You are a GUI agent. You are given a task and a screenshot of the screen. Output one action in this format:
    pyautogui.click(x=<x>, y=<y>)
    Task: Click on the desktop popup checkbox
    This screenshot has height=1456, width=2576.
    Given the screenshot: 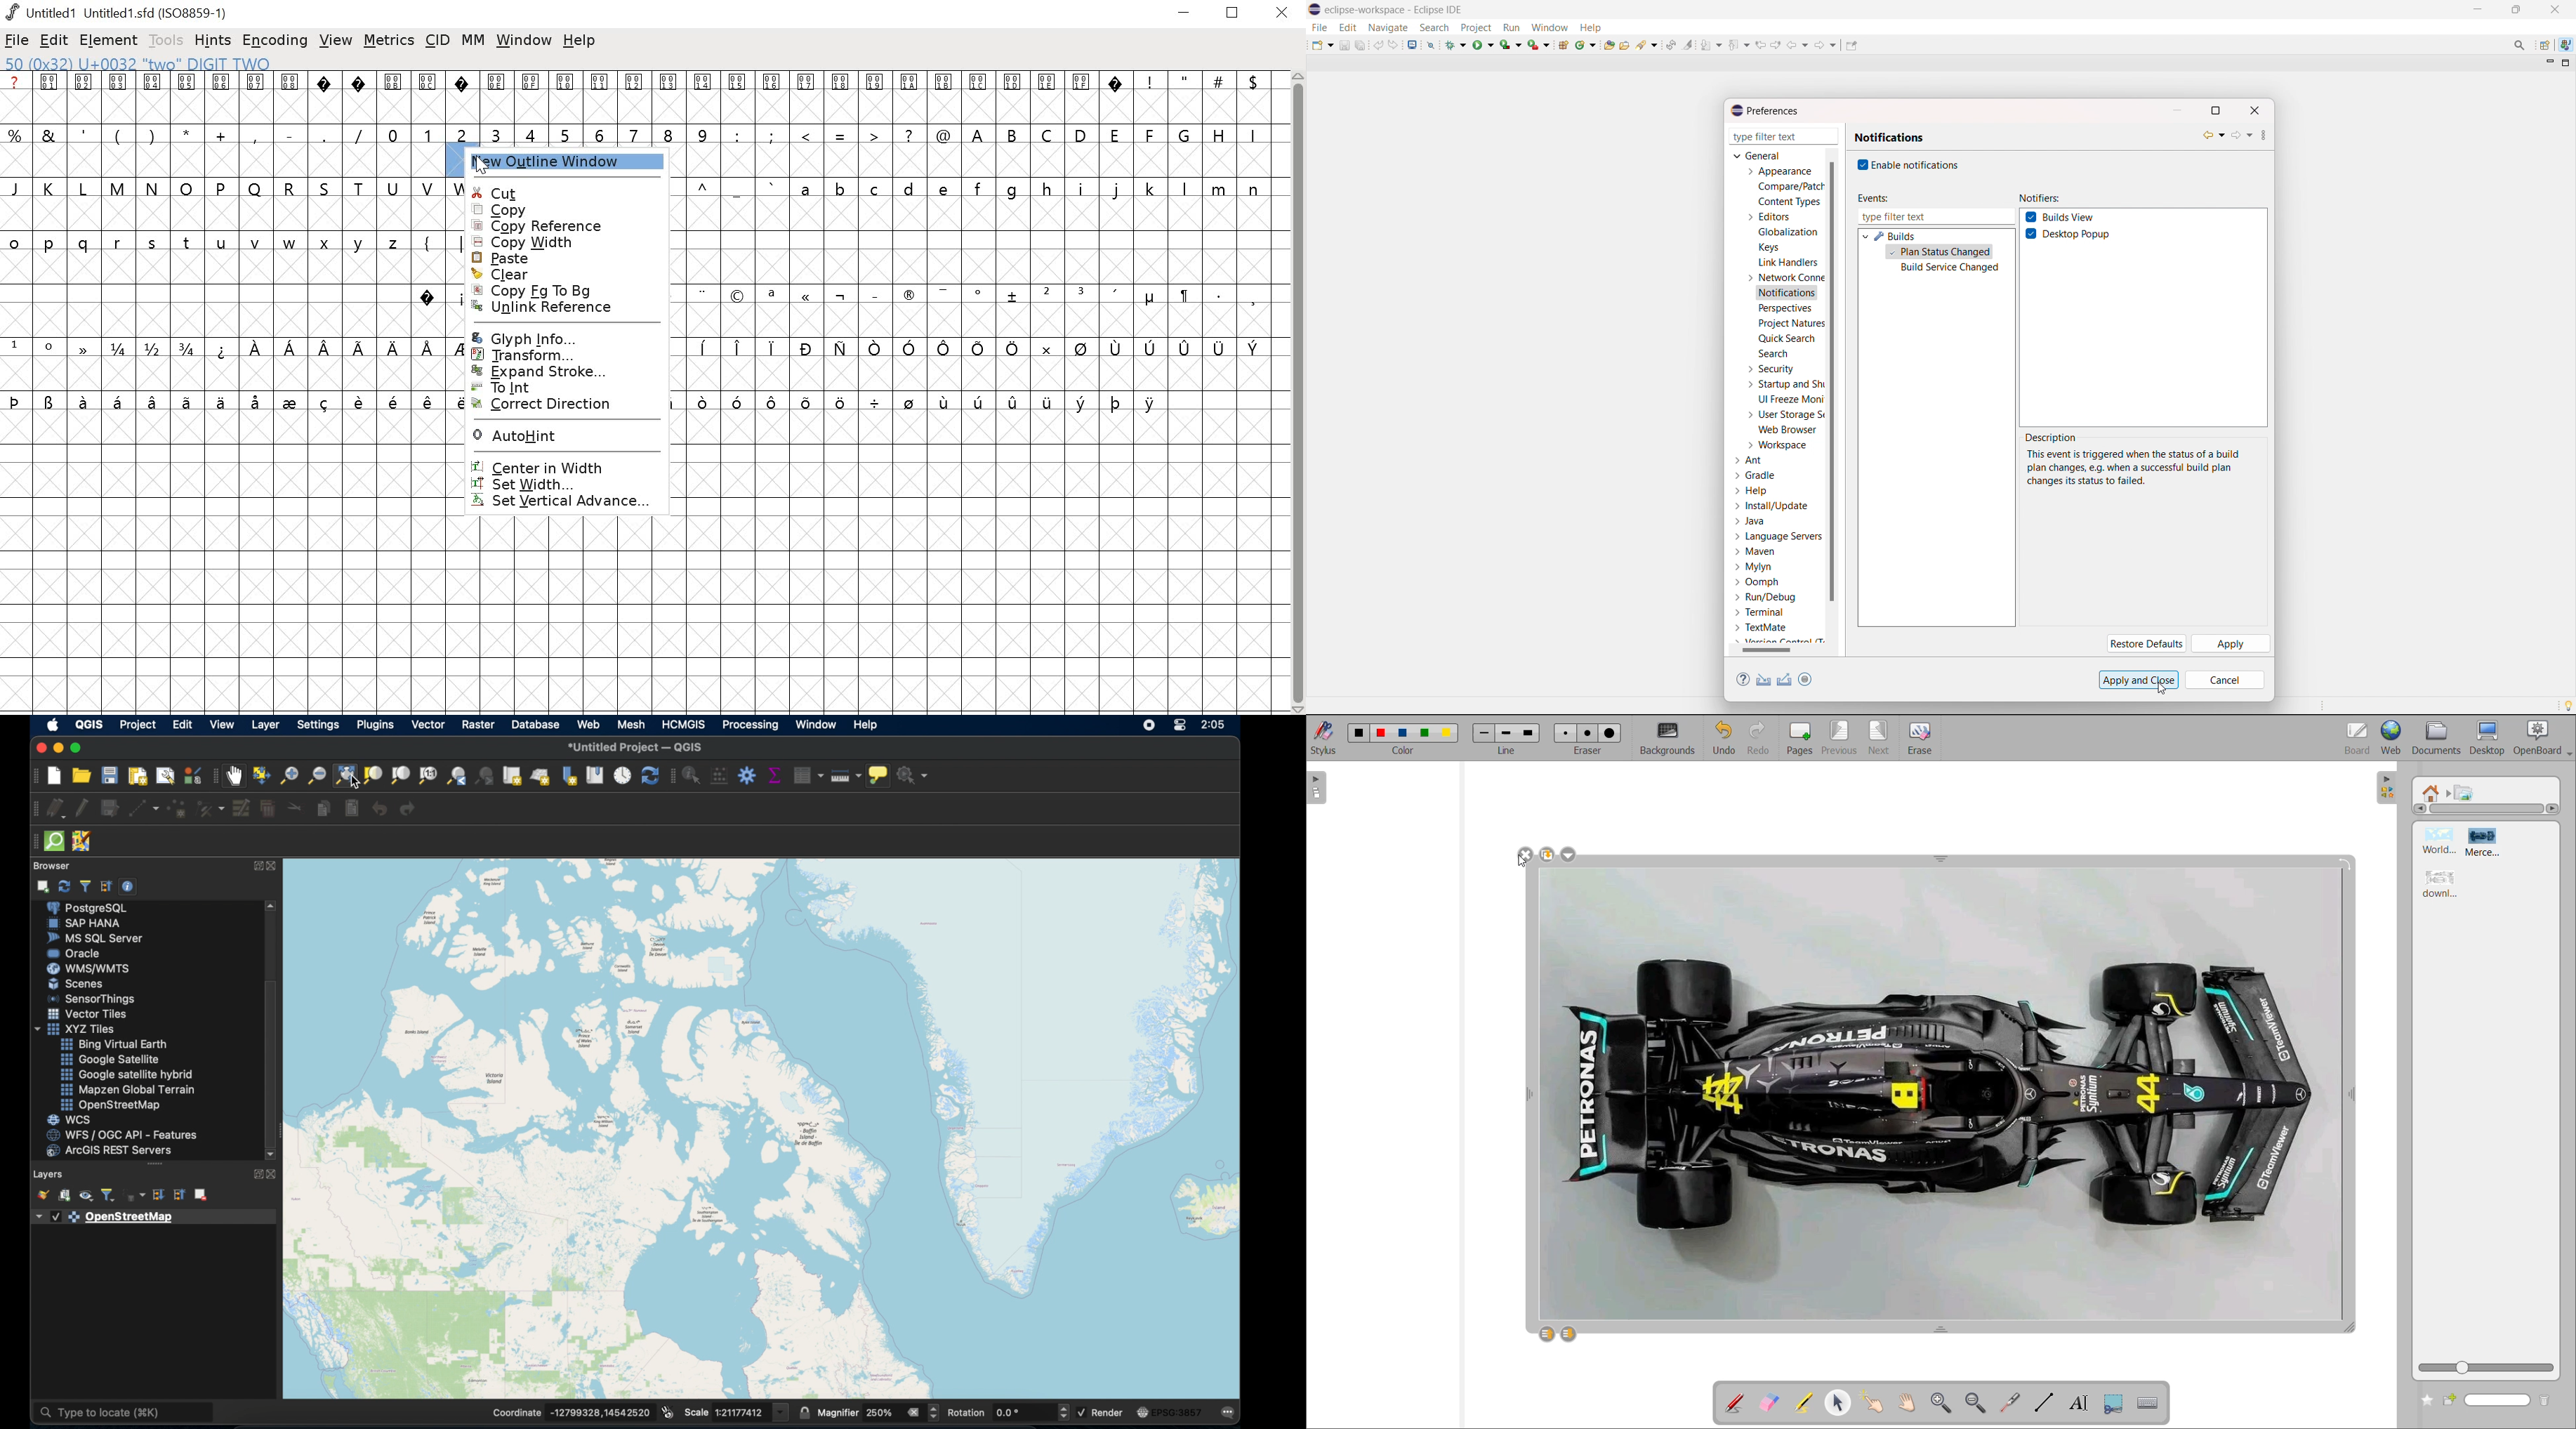 What is the action you would take?
    pyautogui.click(x=2080, y=235)
    